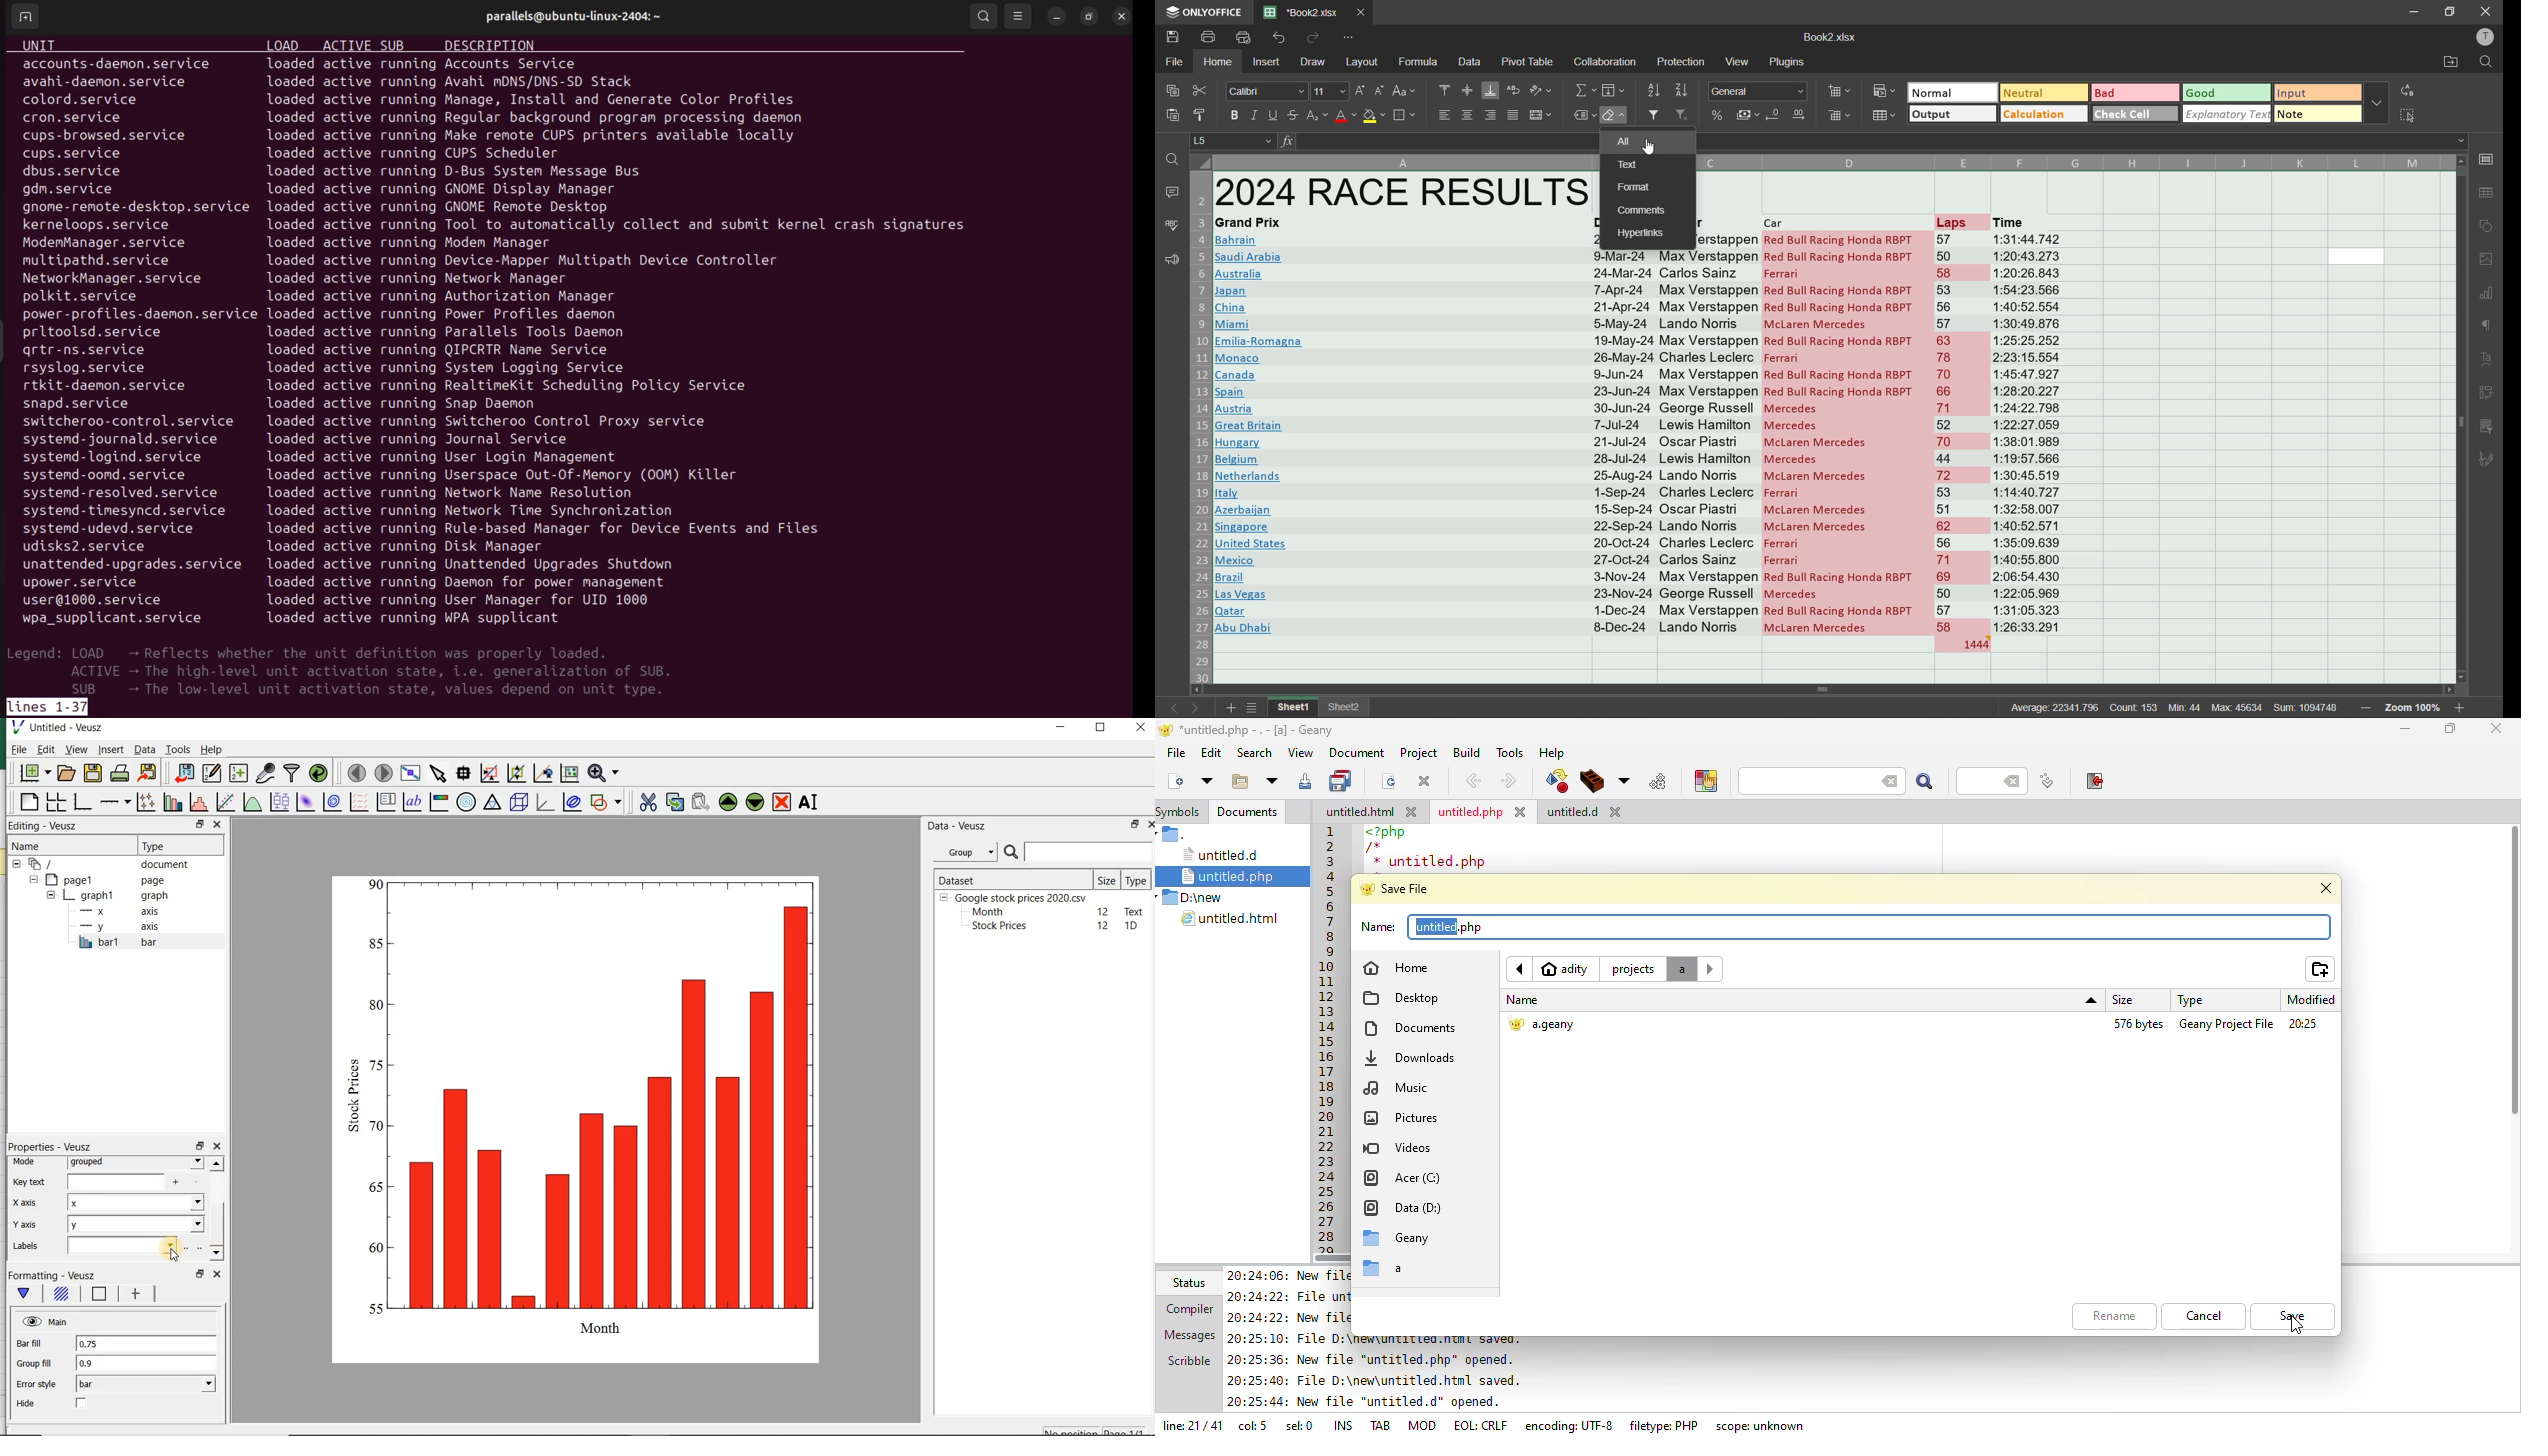 Image resolution: width=2548 pixels, height=1456 pixels. What do you see at coordinates (1407, 92) in the screenshot?
I see `change case` at bounding box center [1407, 92].